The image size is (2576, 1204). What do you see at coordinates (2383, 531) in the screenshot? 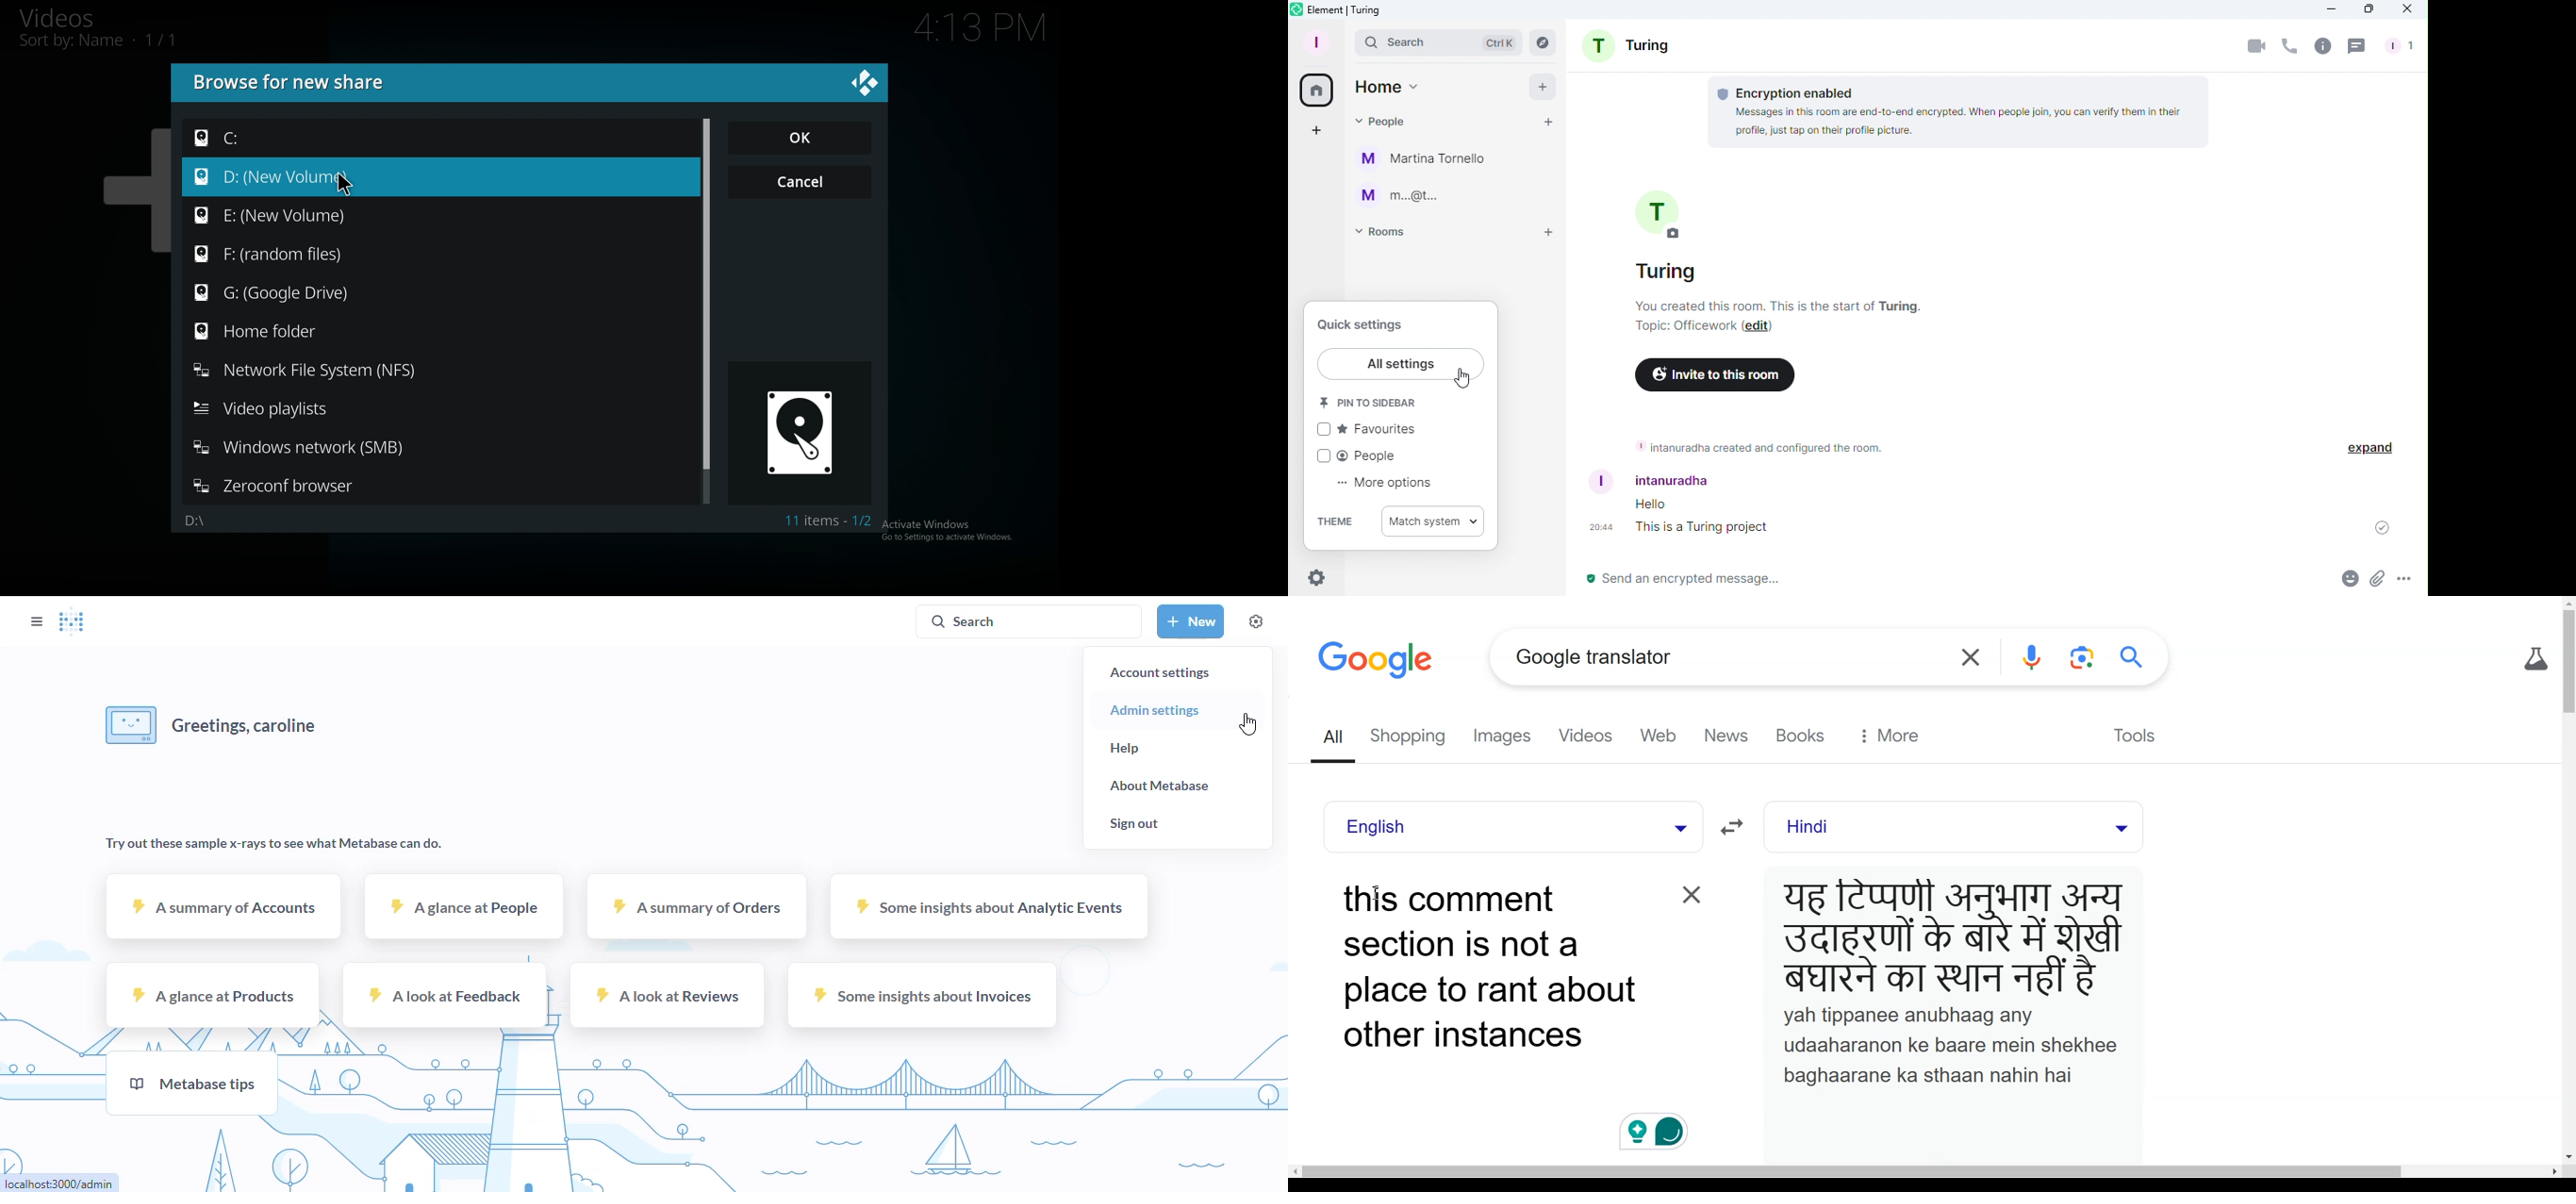
I see `Message sent` at bounding box center [2383, 531].